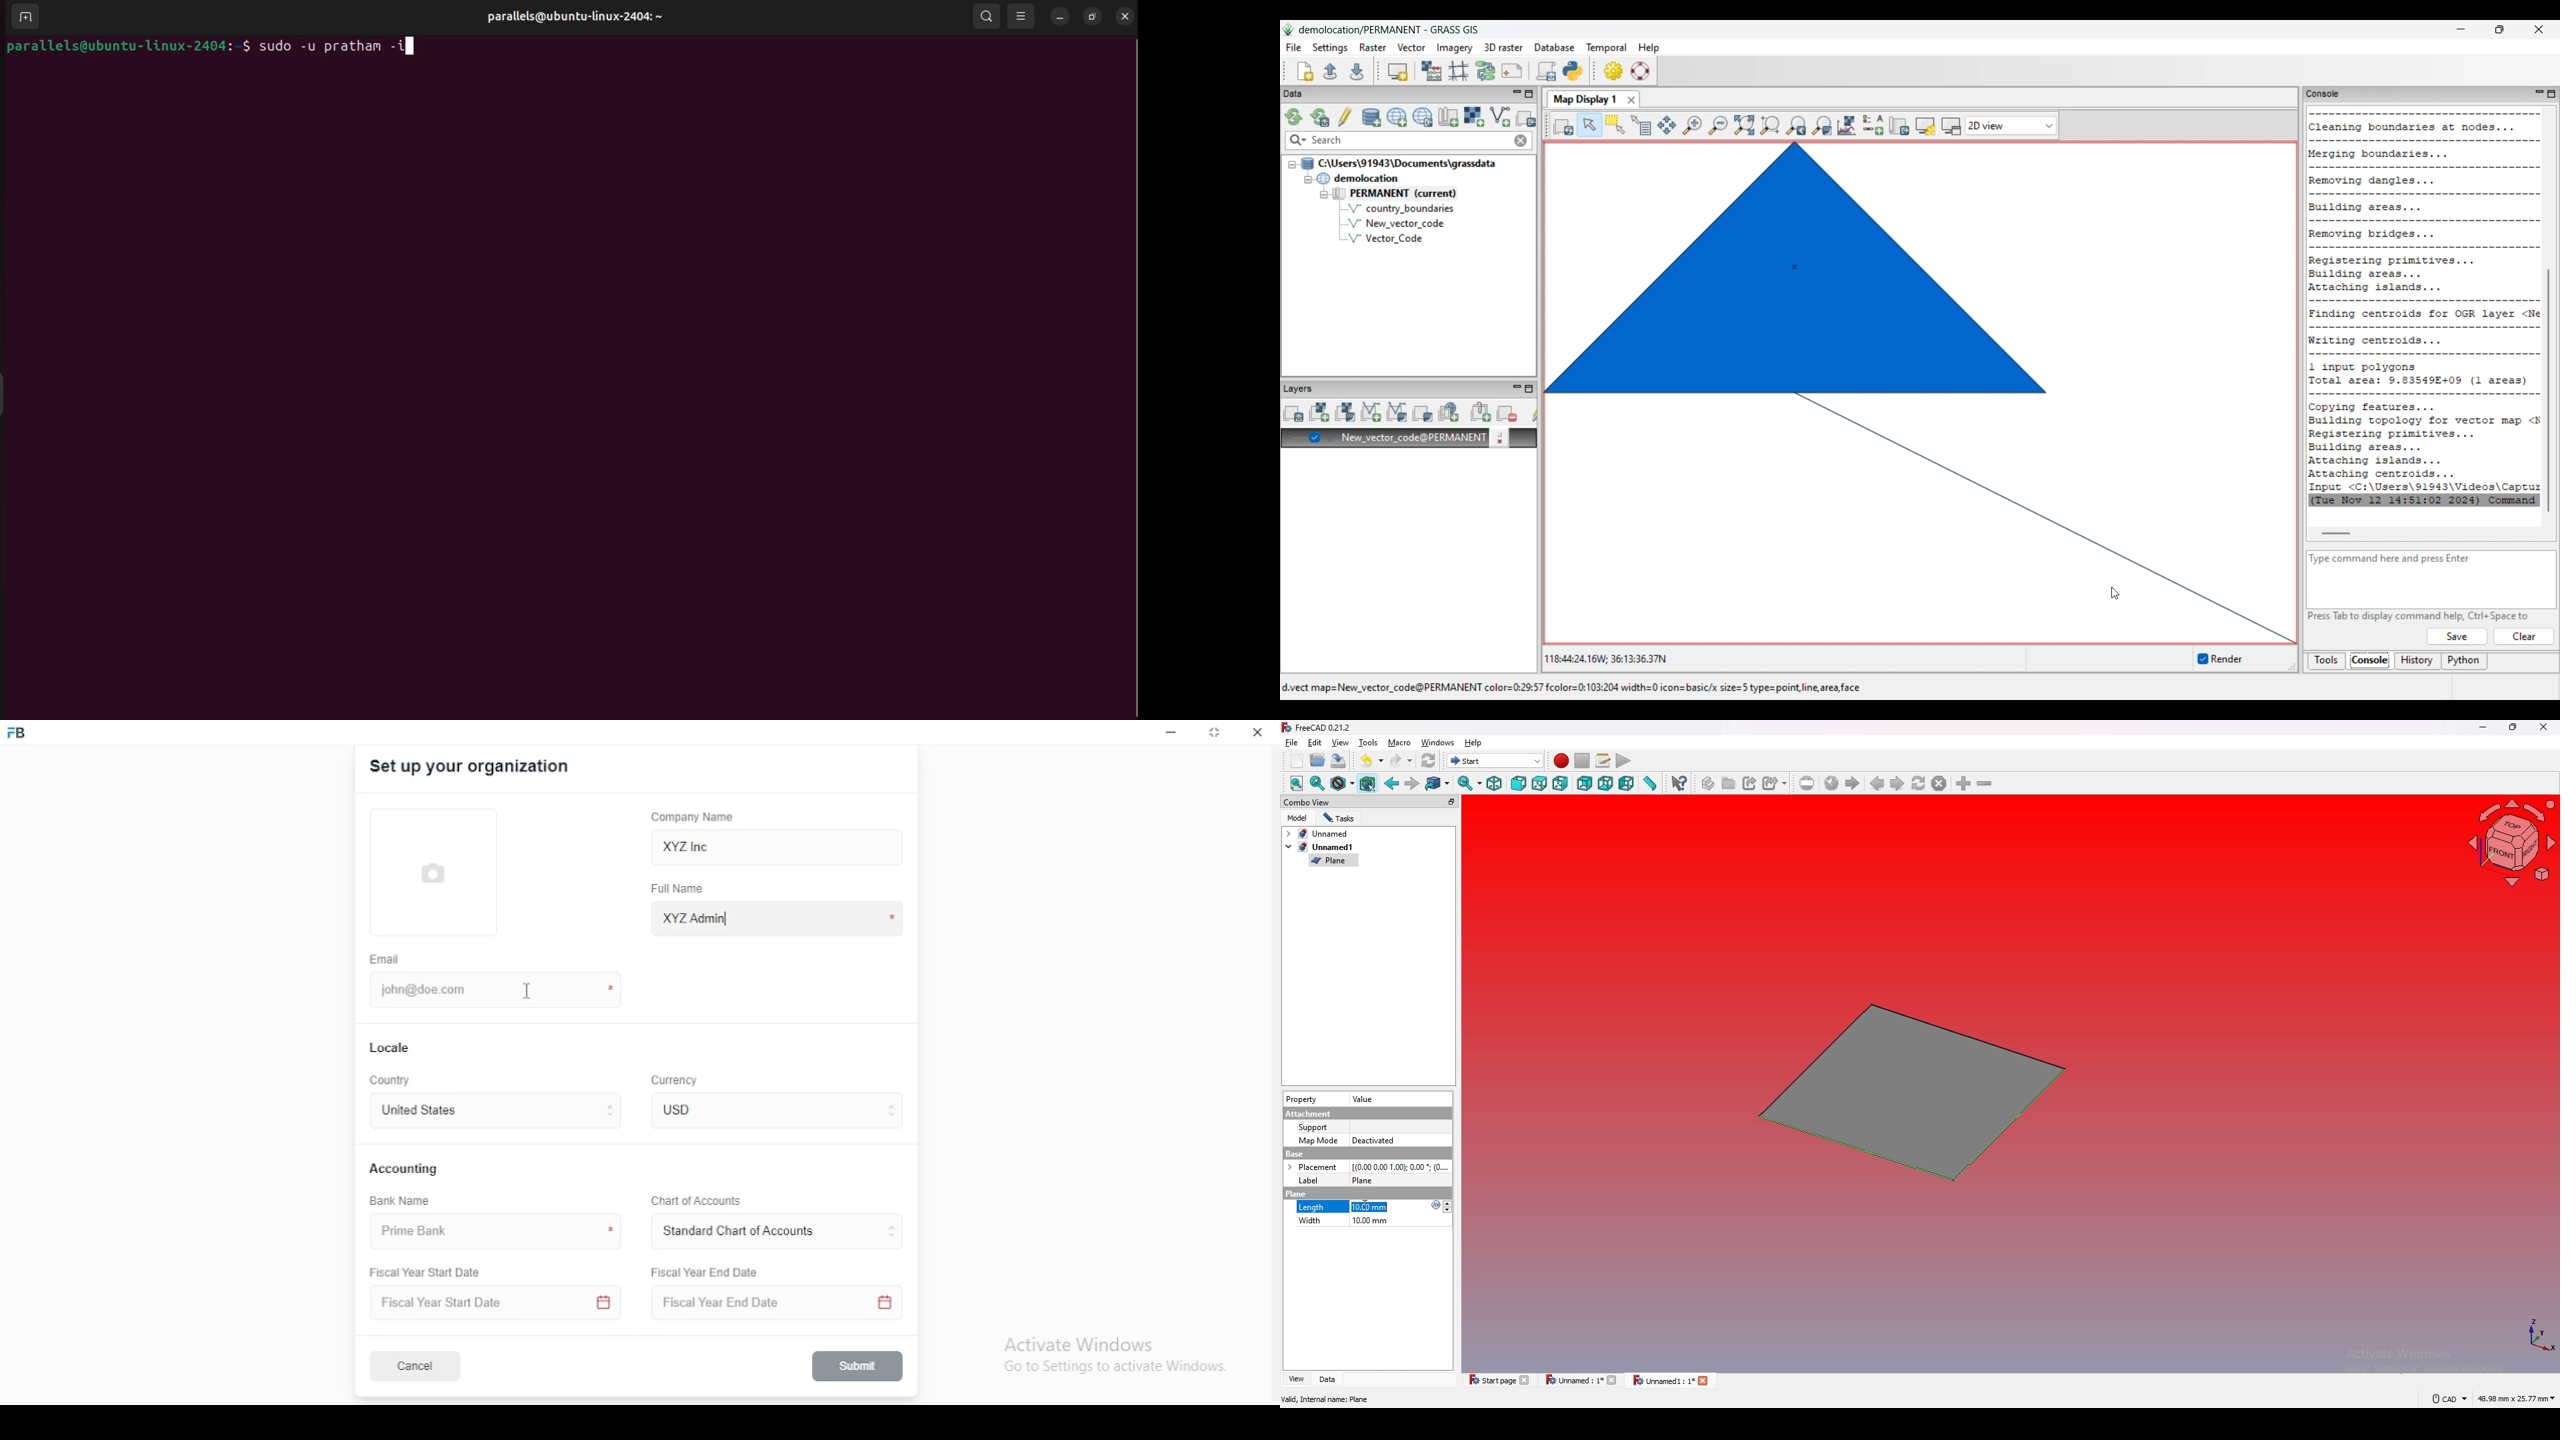 The width and height of the screenshot is (2576, 1456). I want to click on isometric, so click(1494, 783).